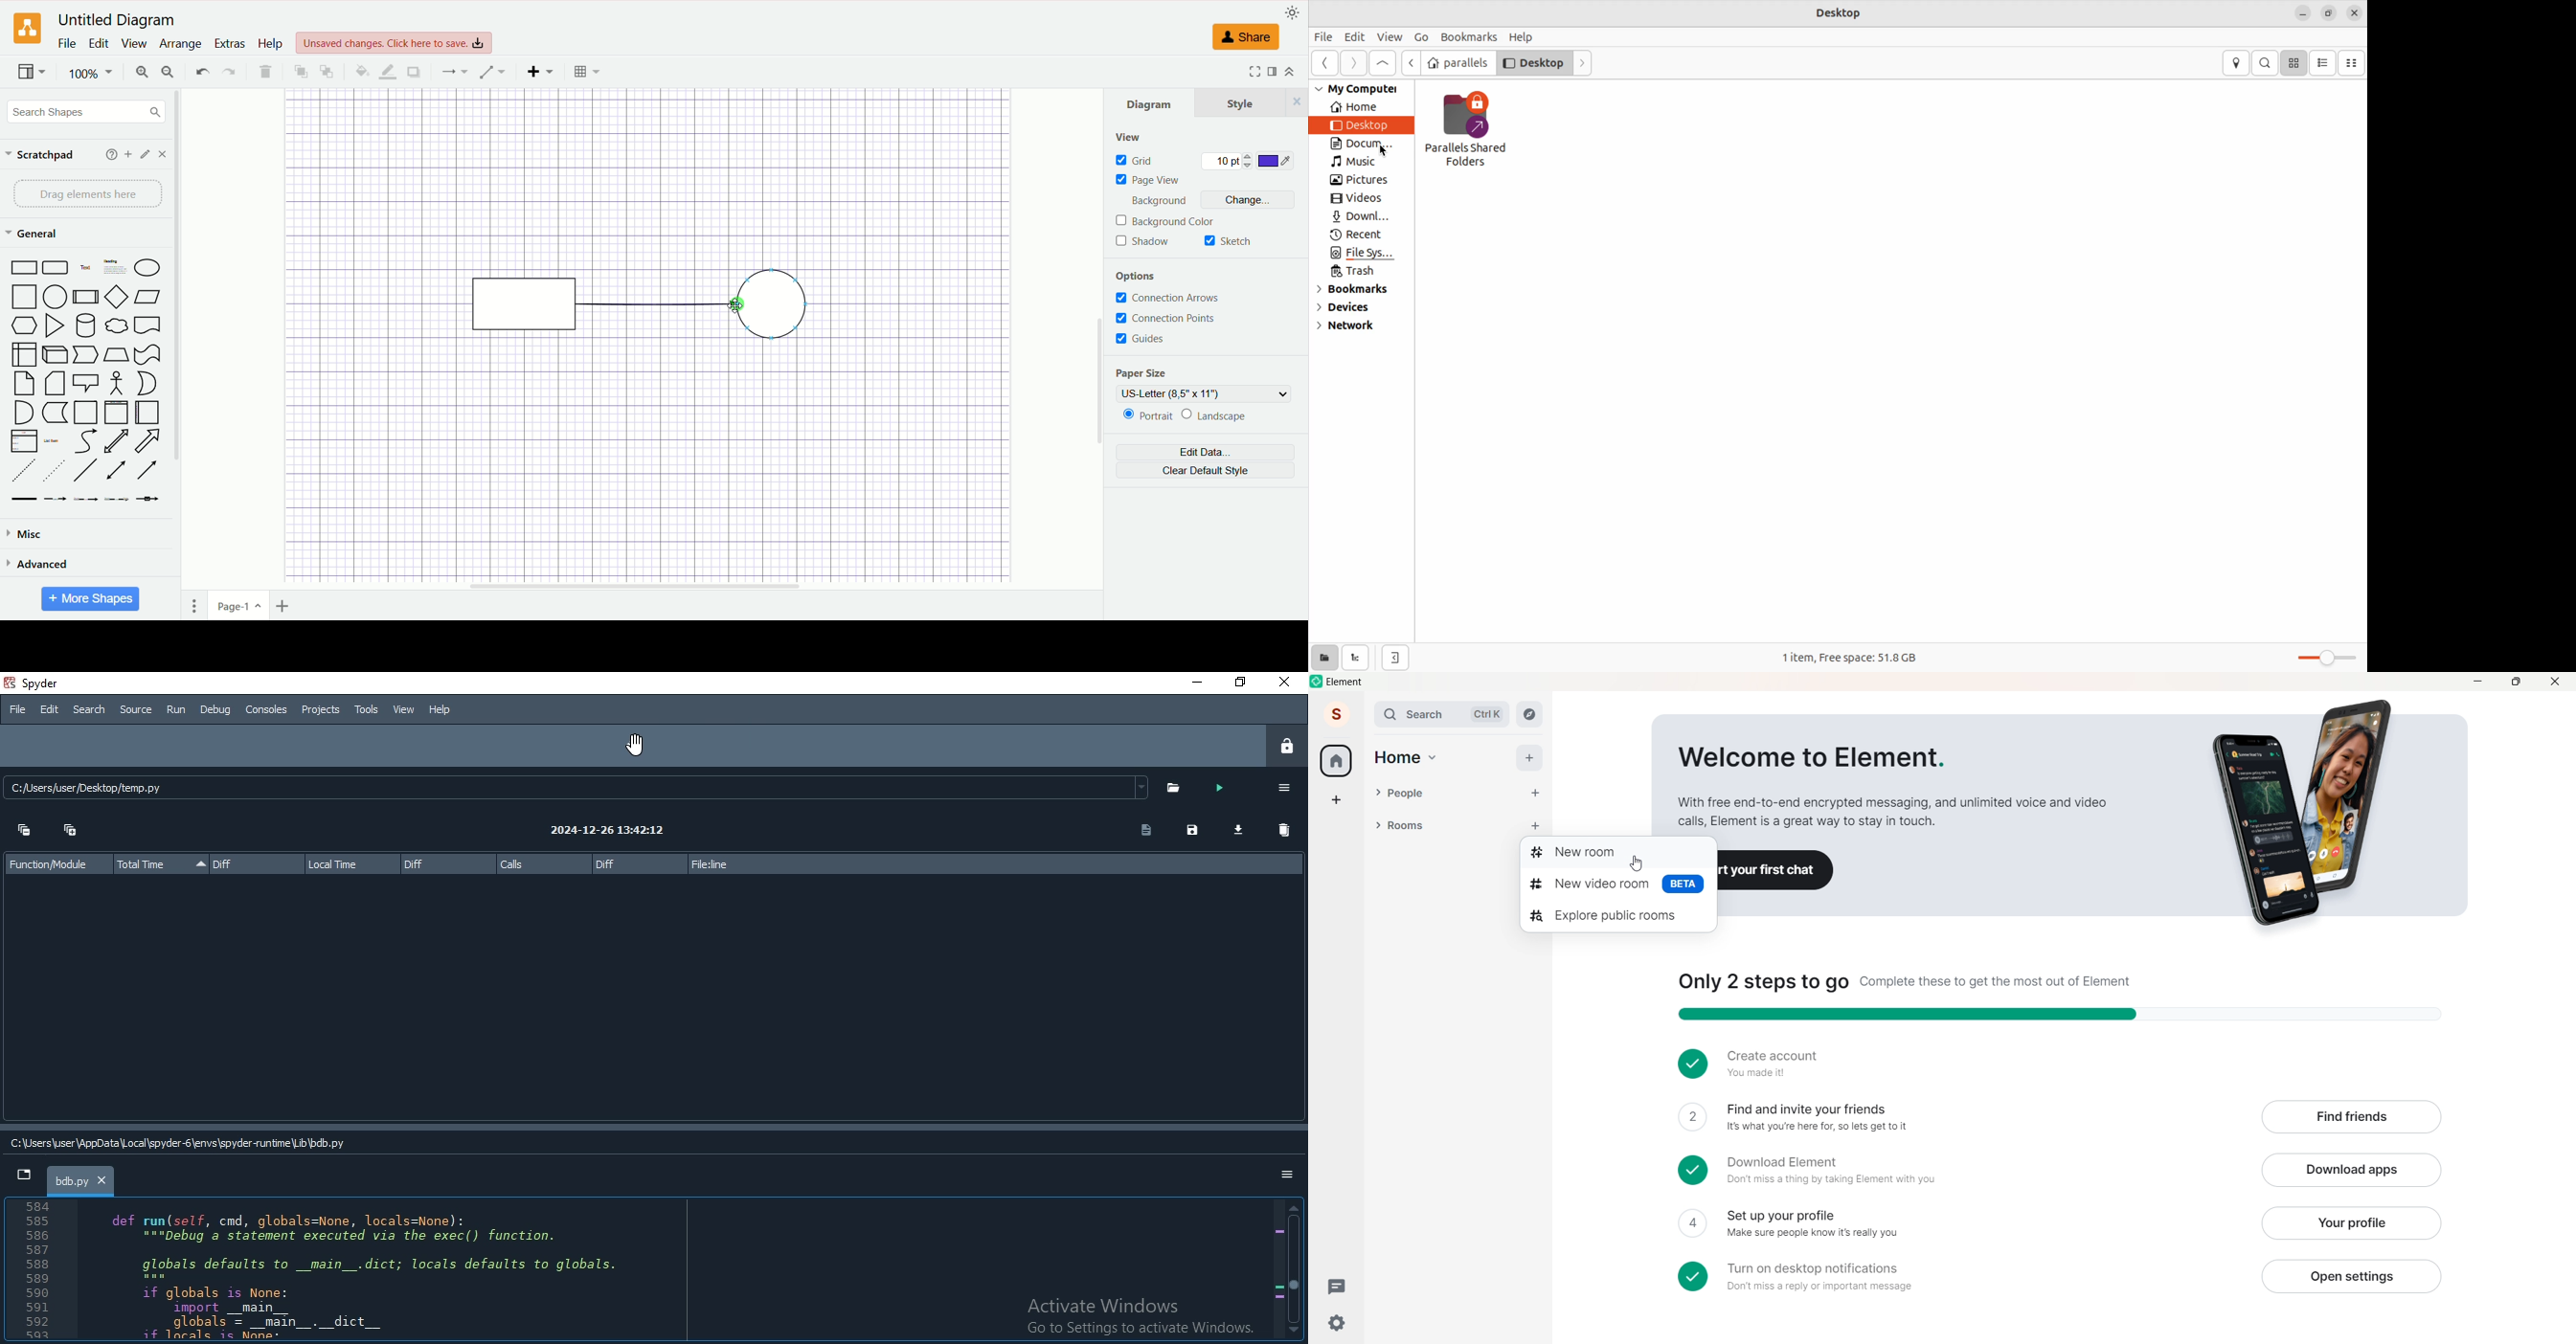  What do you see at coordinates (1227, 159) in the screenshot?
I see `10 pt` at bounding box center [1227, 159].